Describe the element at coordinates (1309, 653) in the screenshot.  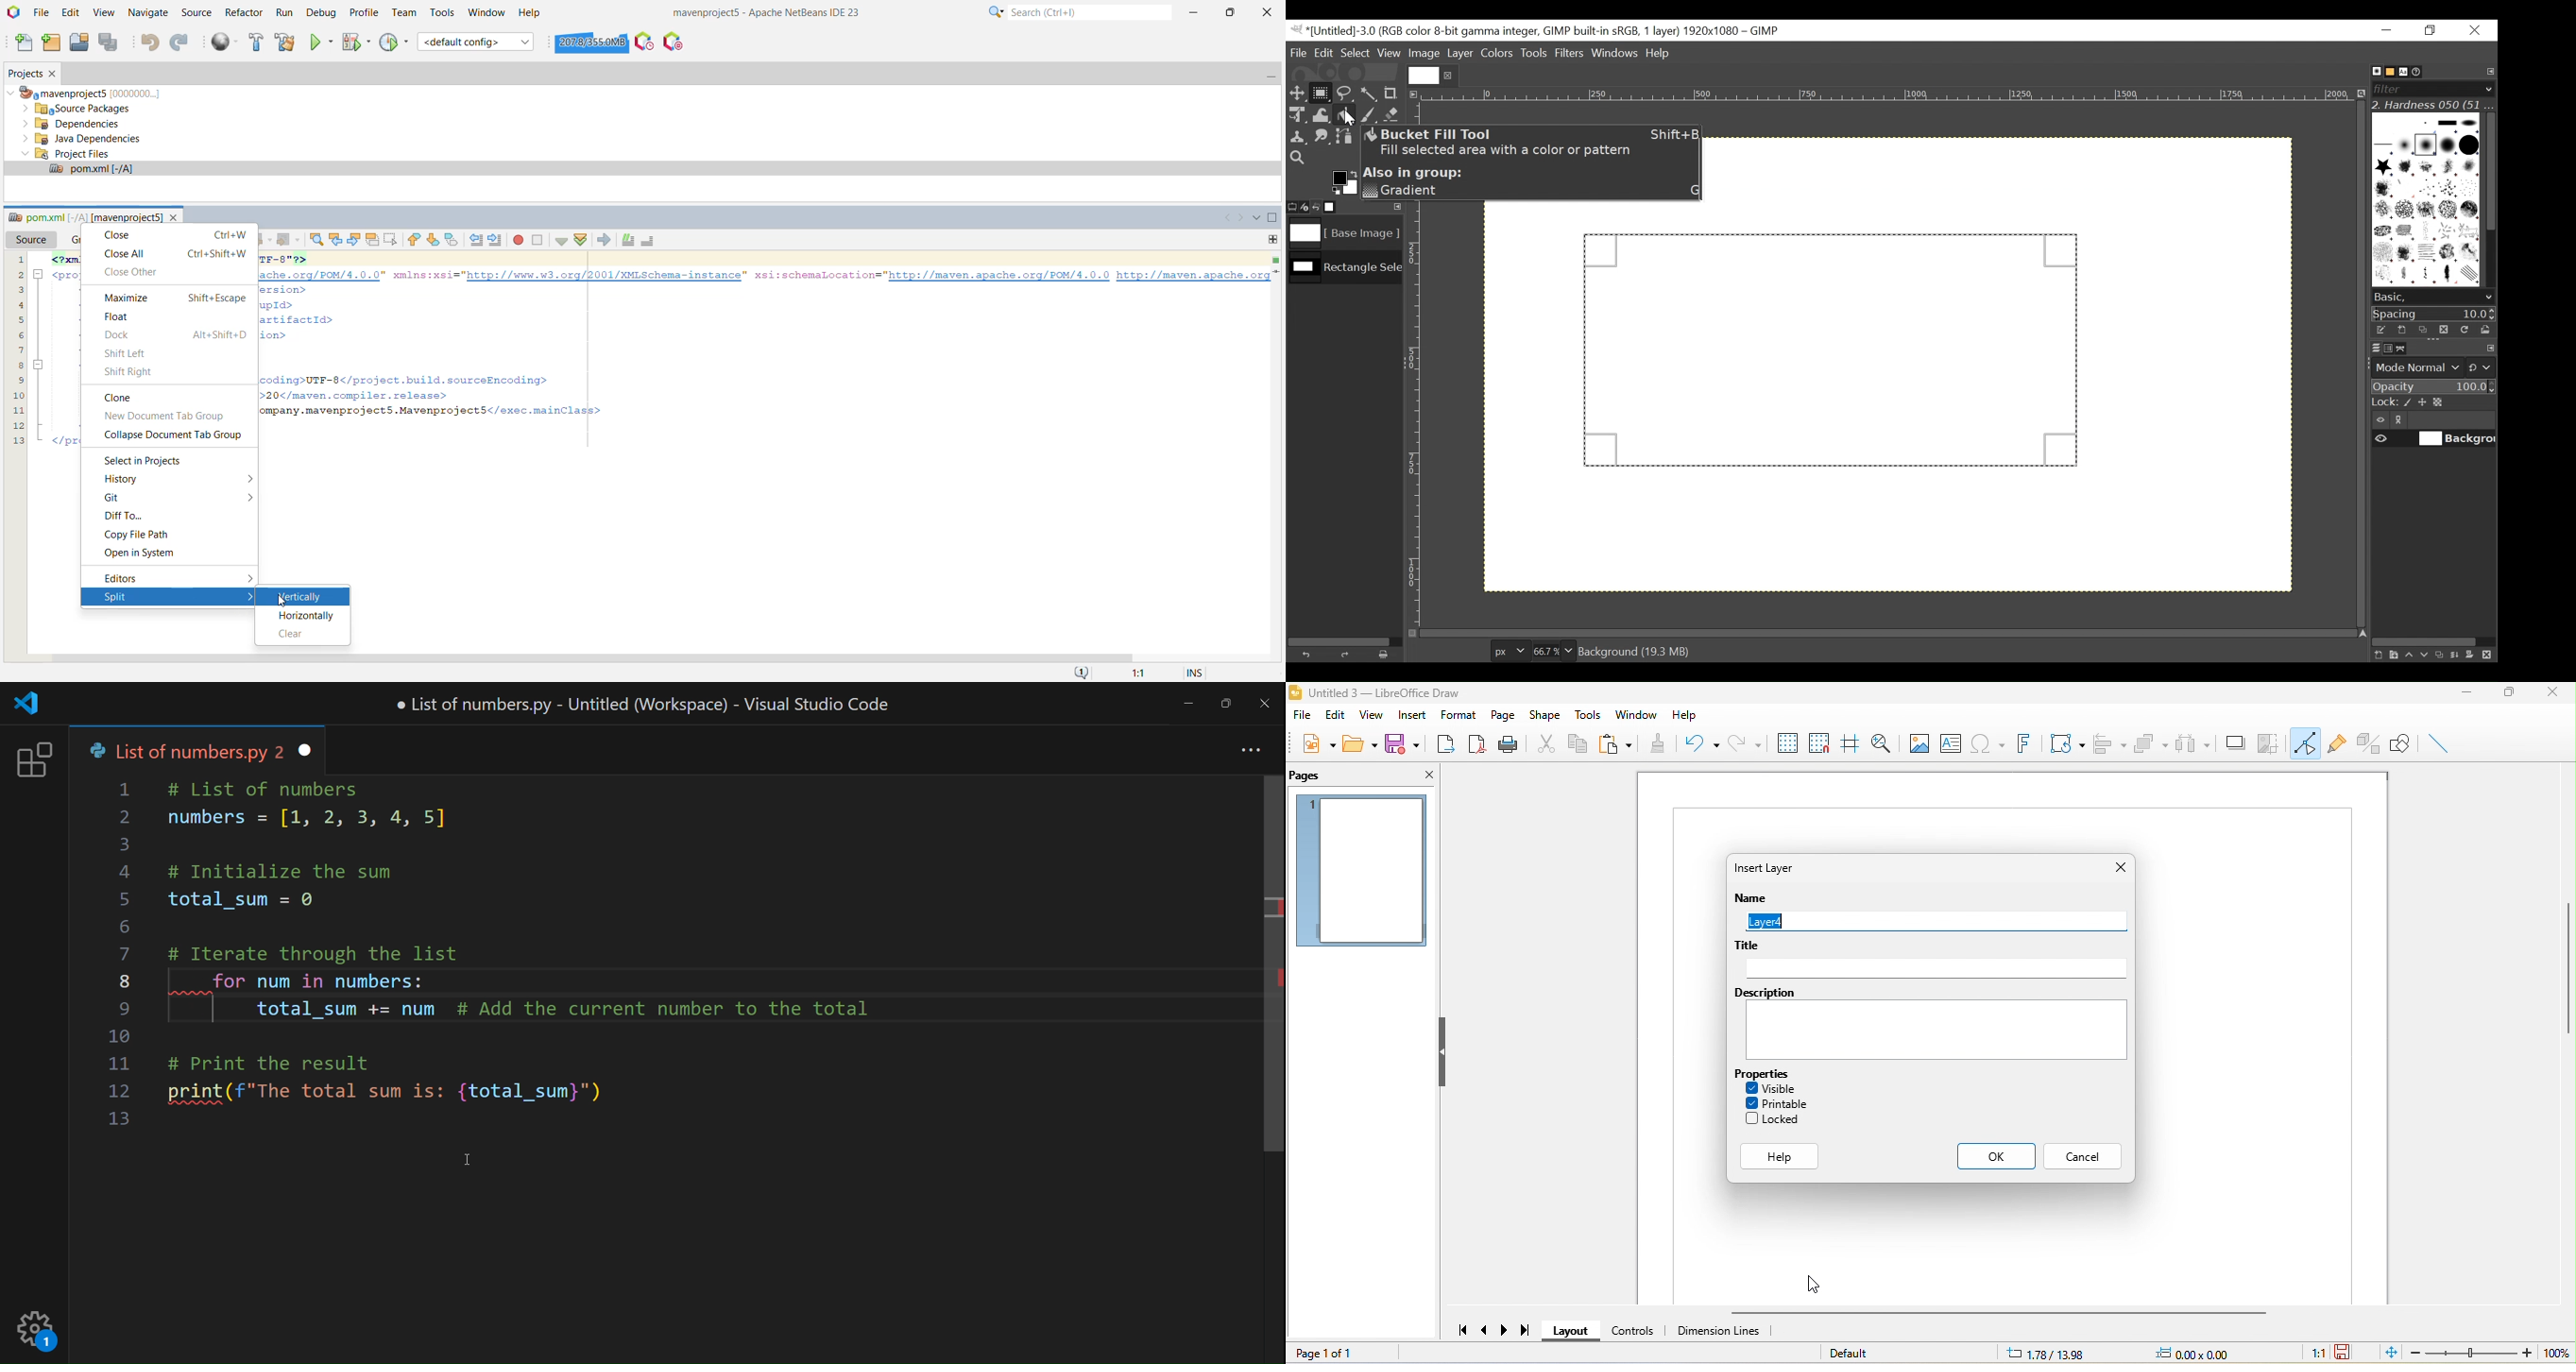
I see `Undo` at that location.